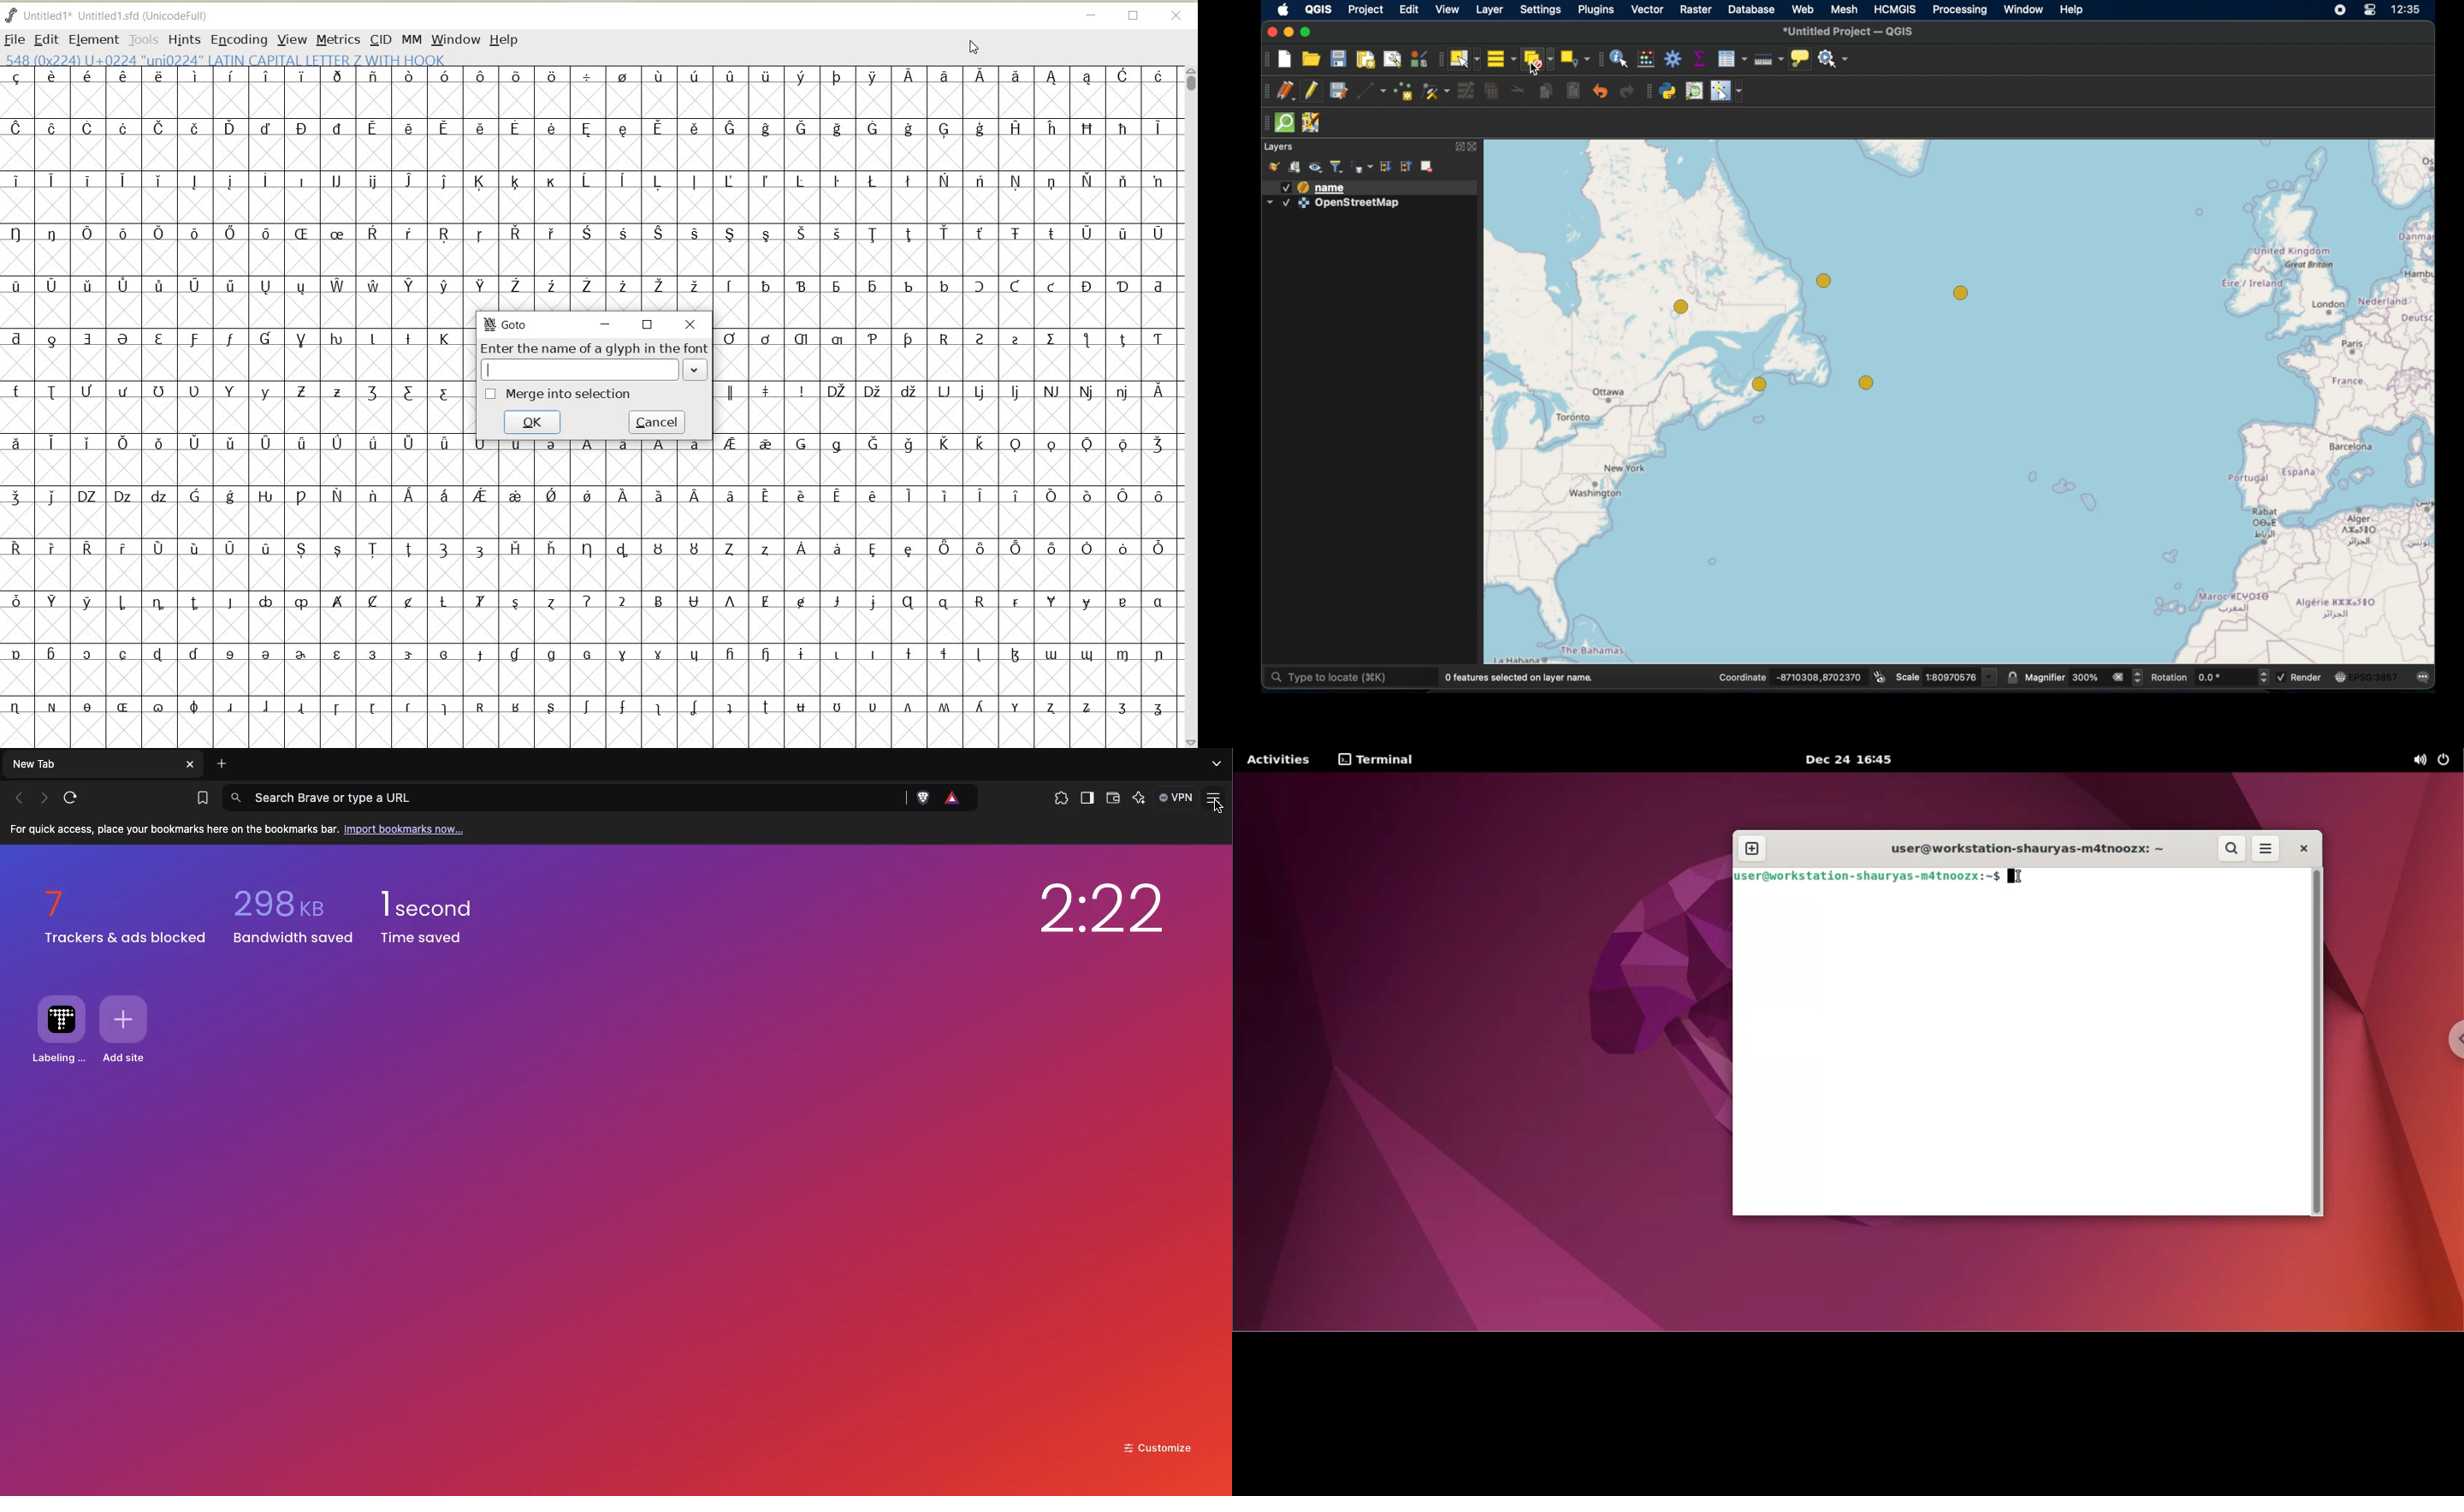  What do you see at coordinates (1362, 167) in the screenshot?
I see `filter legend by expression` at bounding box center [1362, 167].